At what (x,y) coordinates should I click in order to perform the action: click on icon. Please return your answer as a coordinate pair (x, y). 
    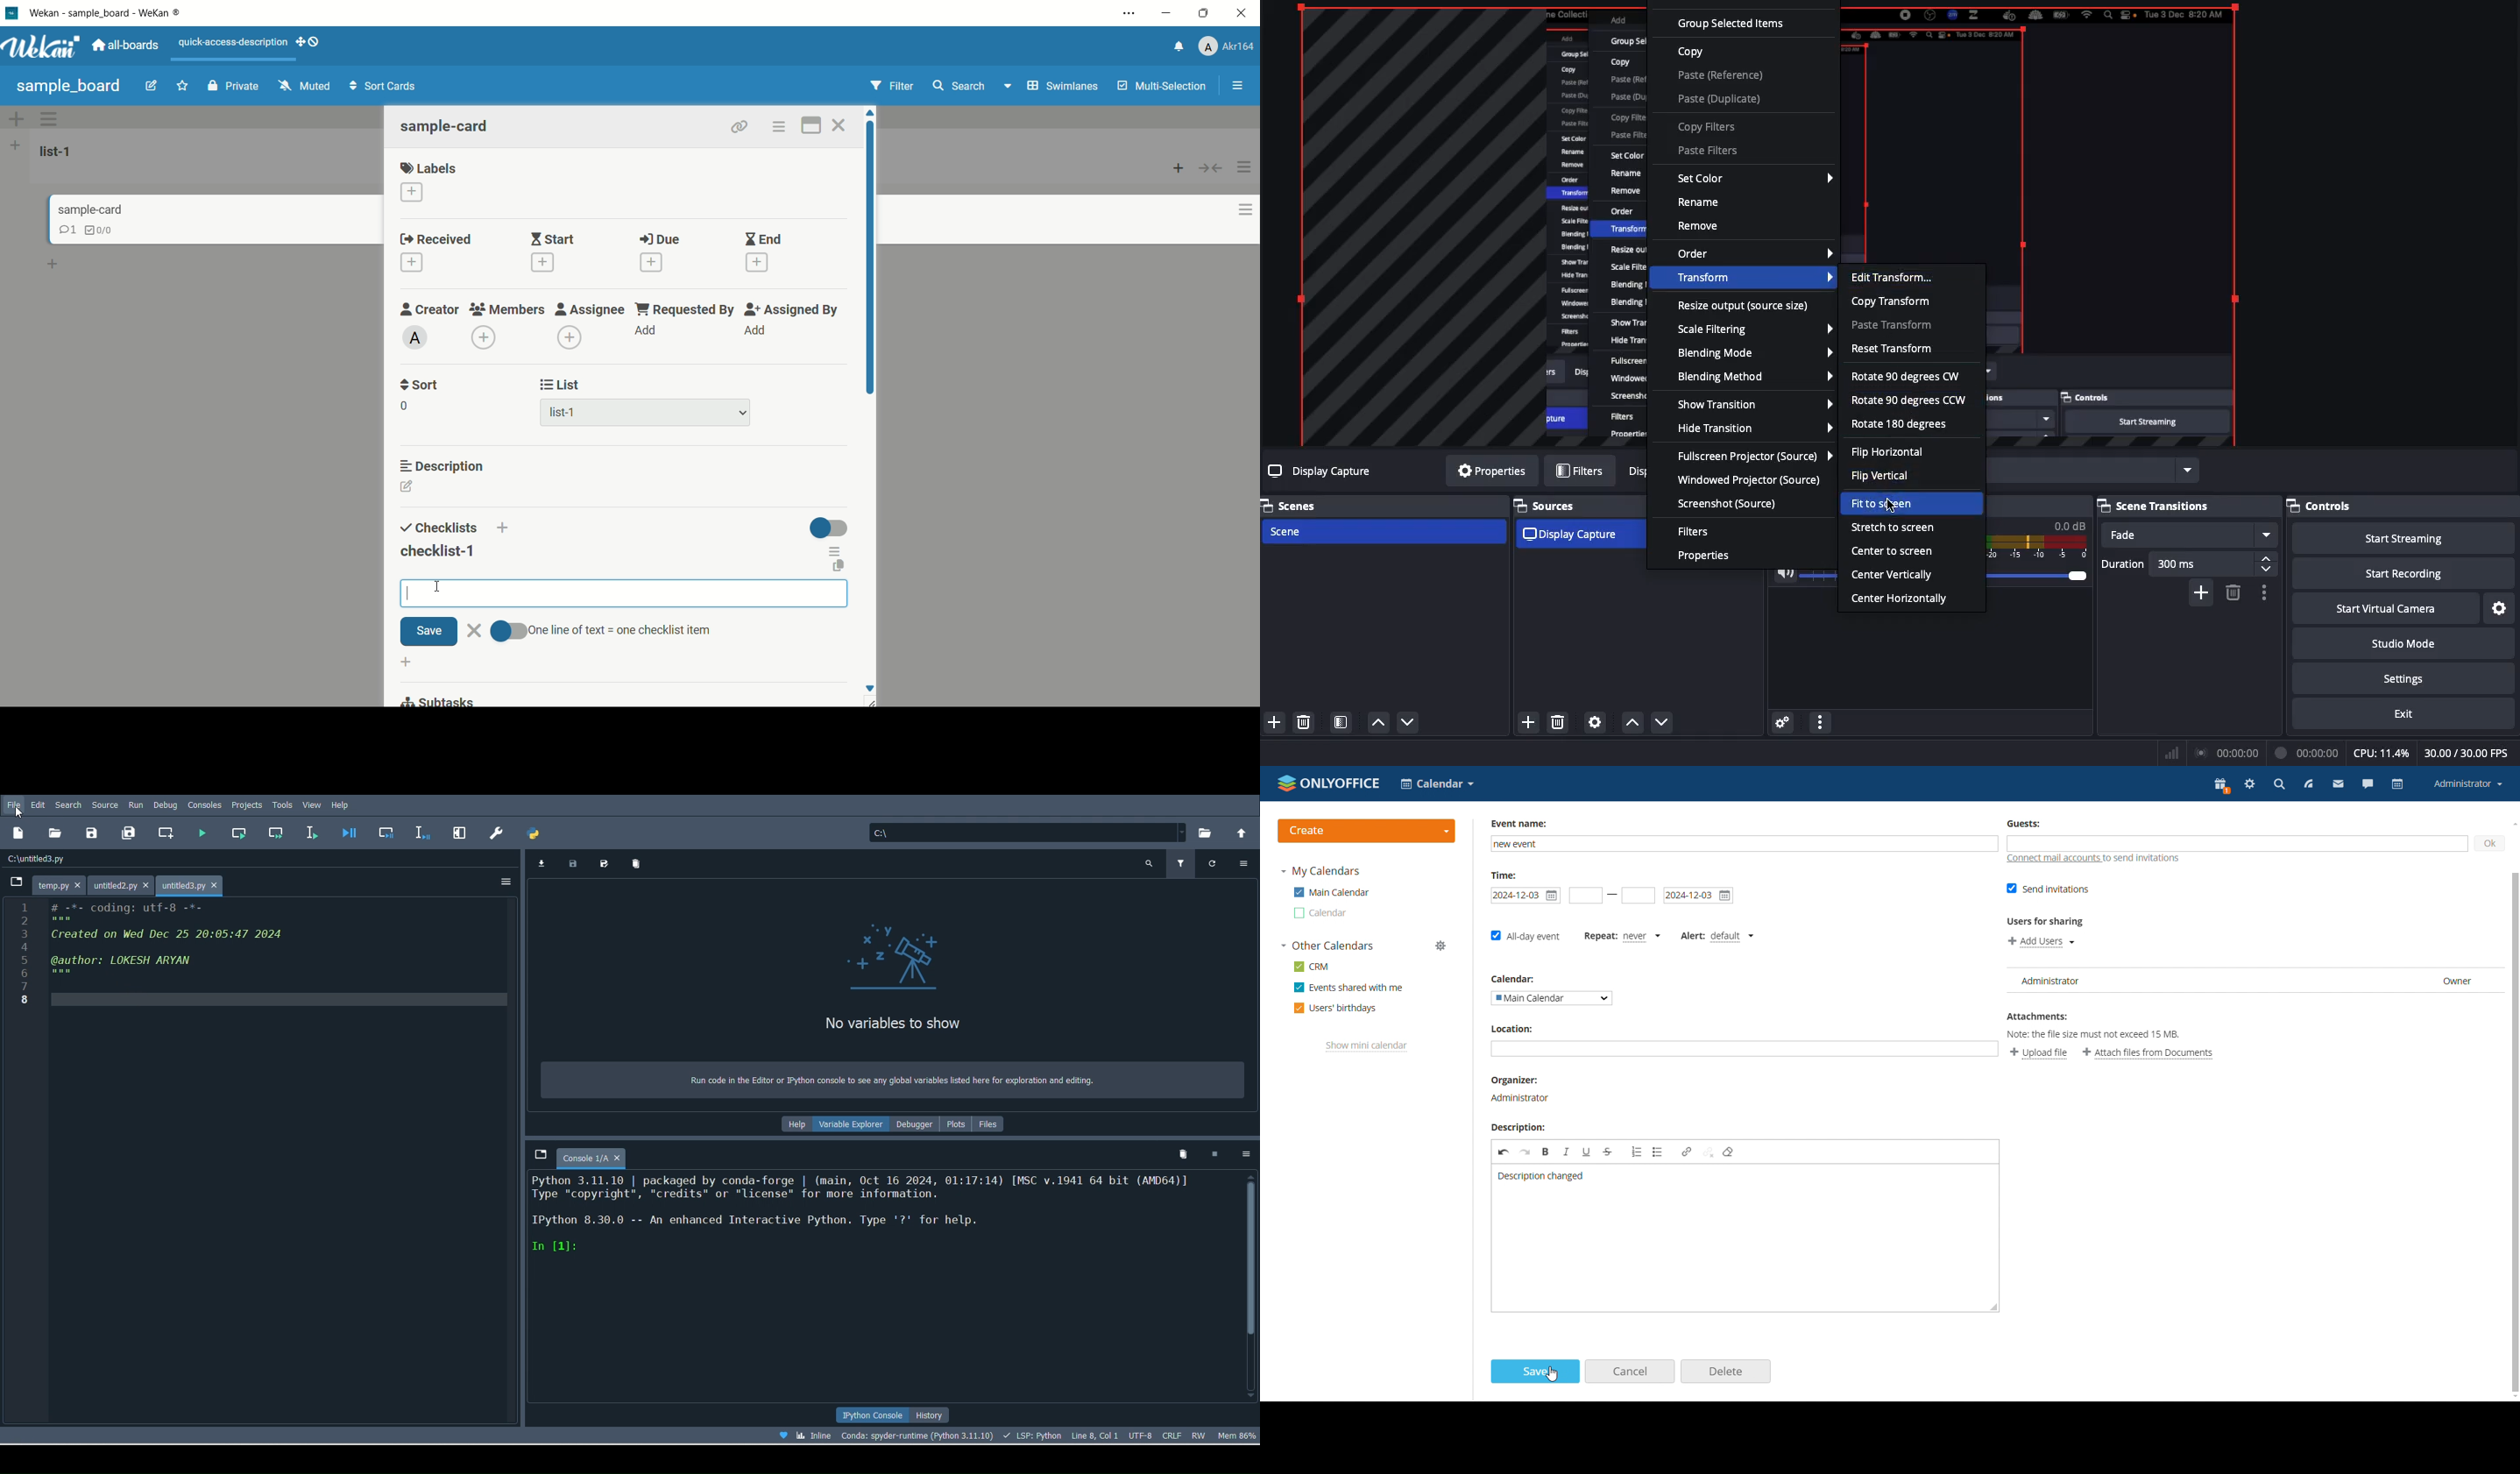
    Looking at the image, I should click on (880, 955).